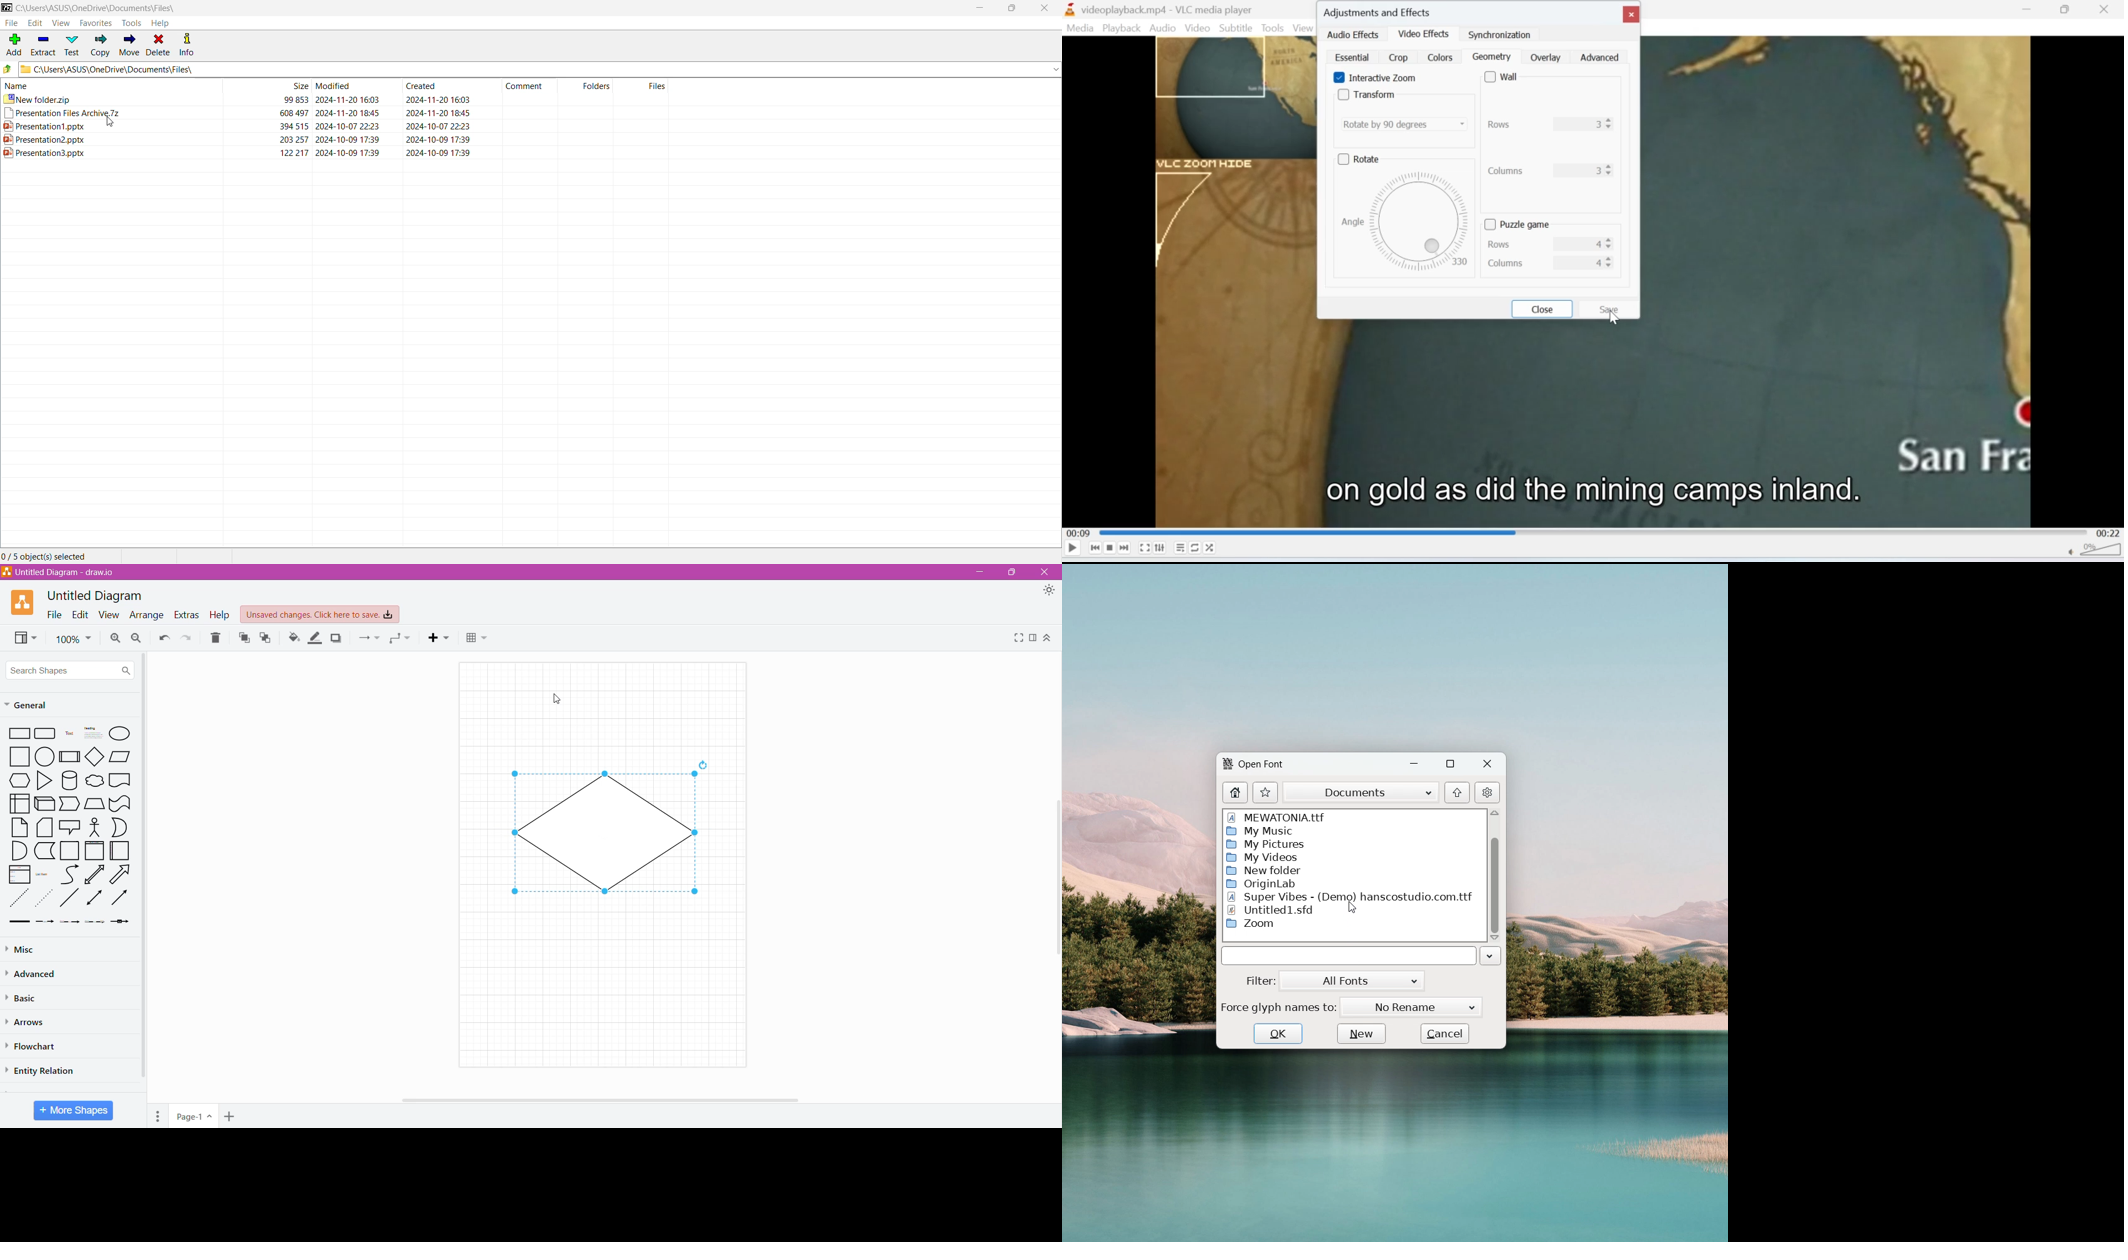  I want to click on More Shapes, so click(74, 1110).